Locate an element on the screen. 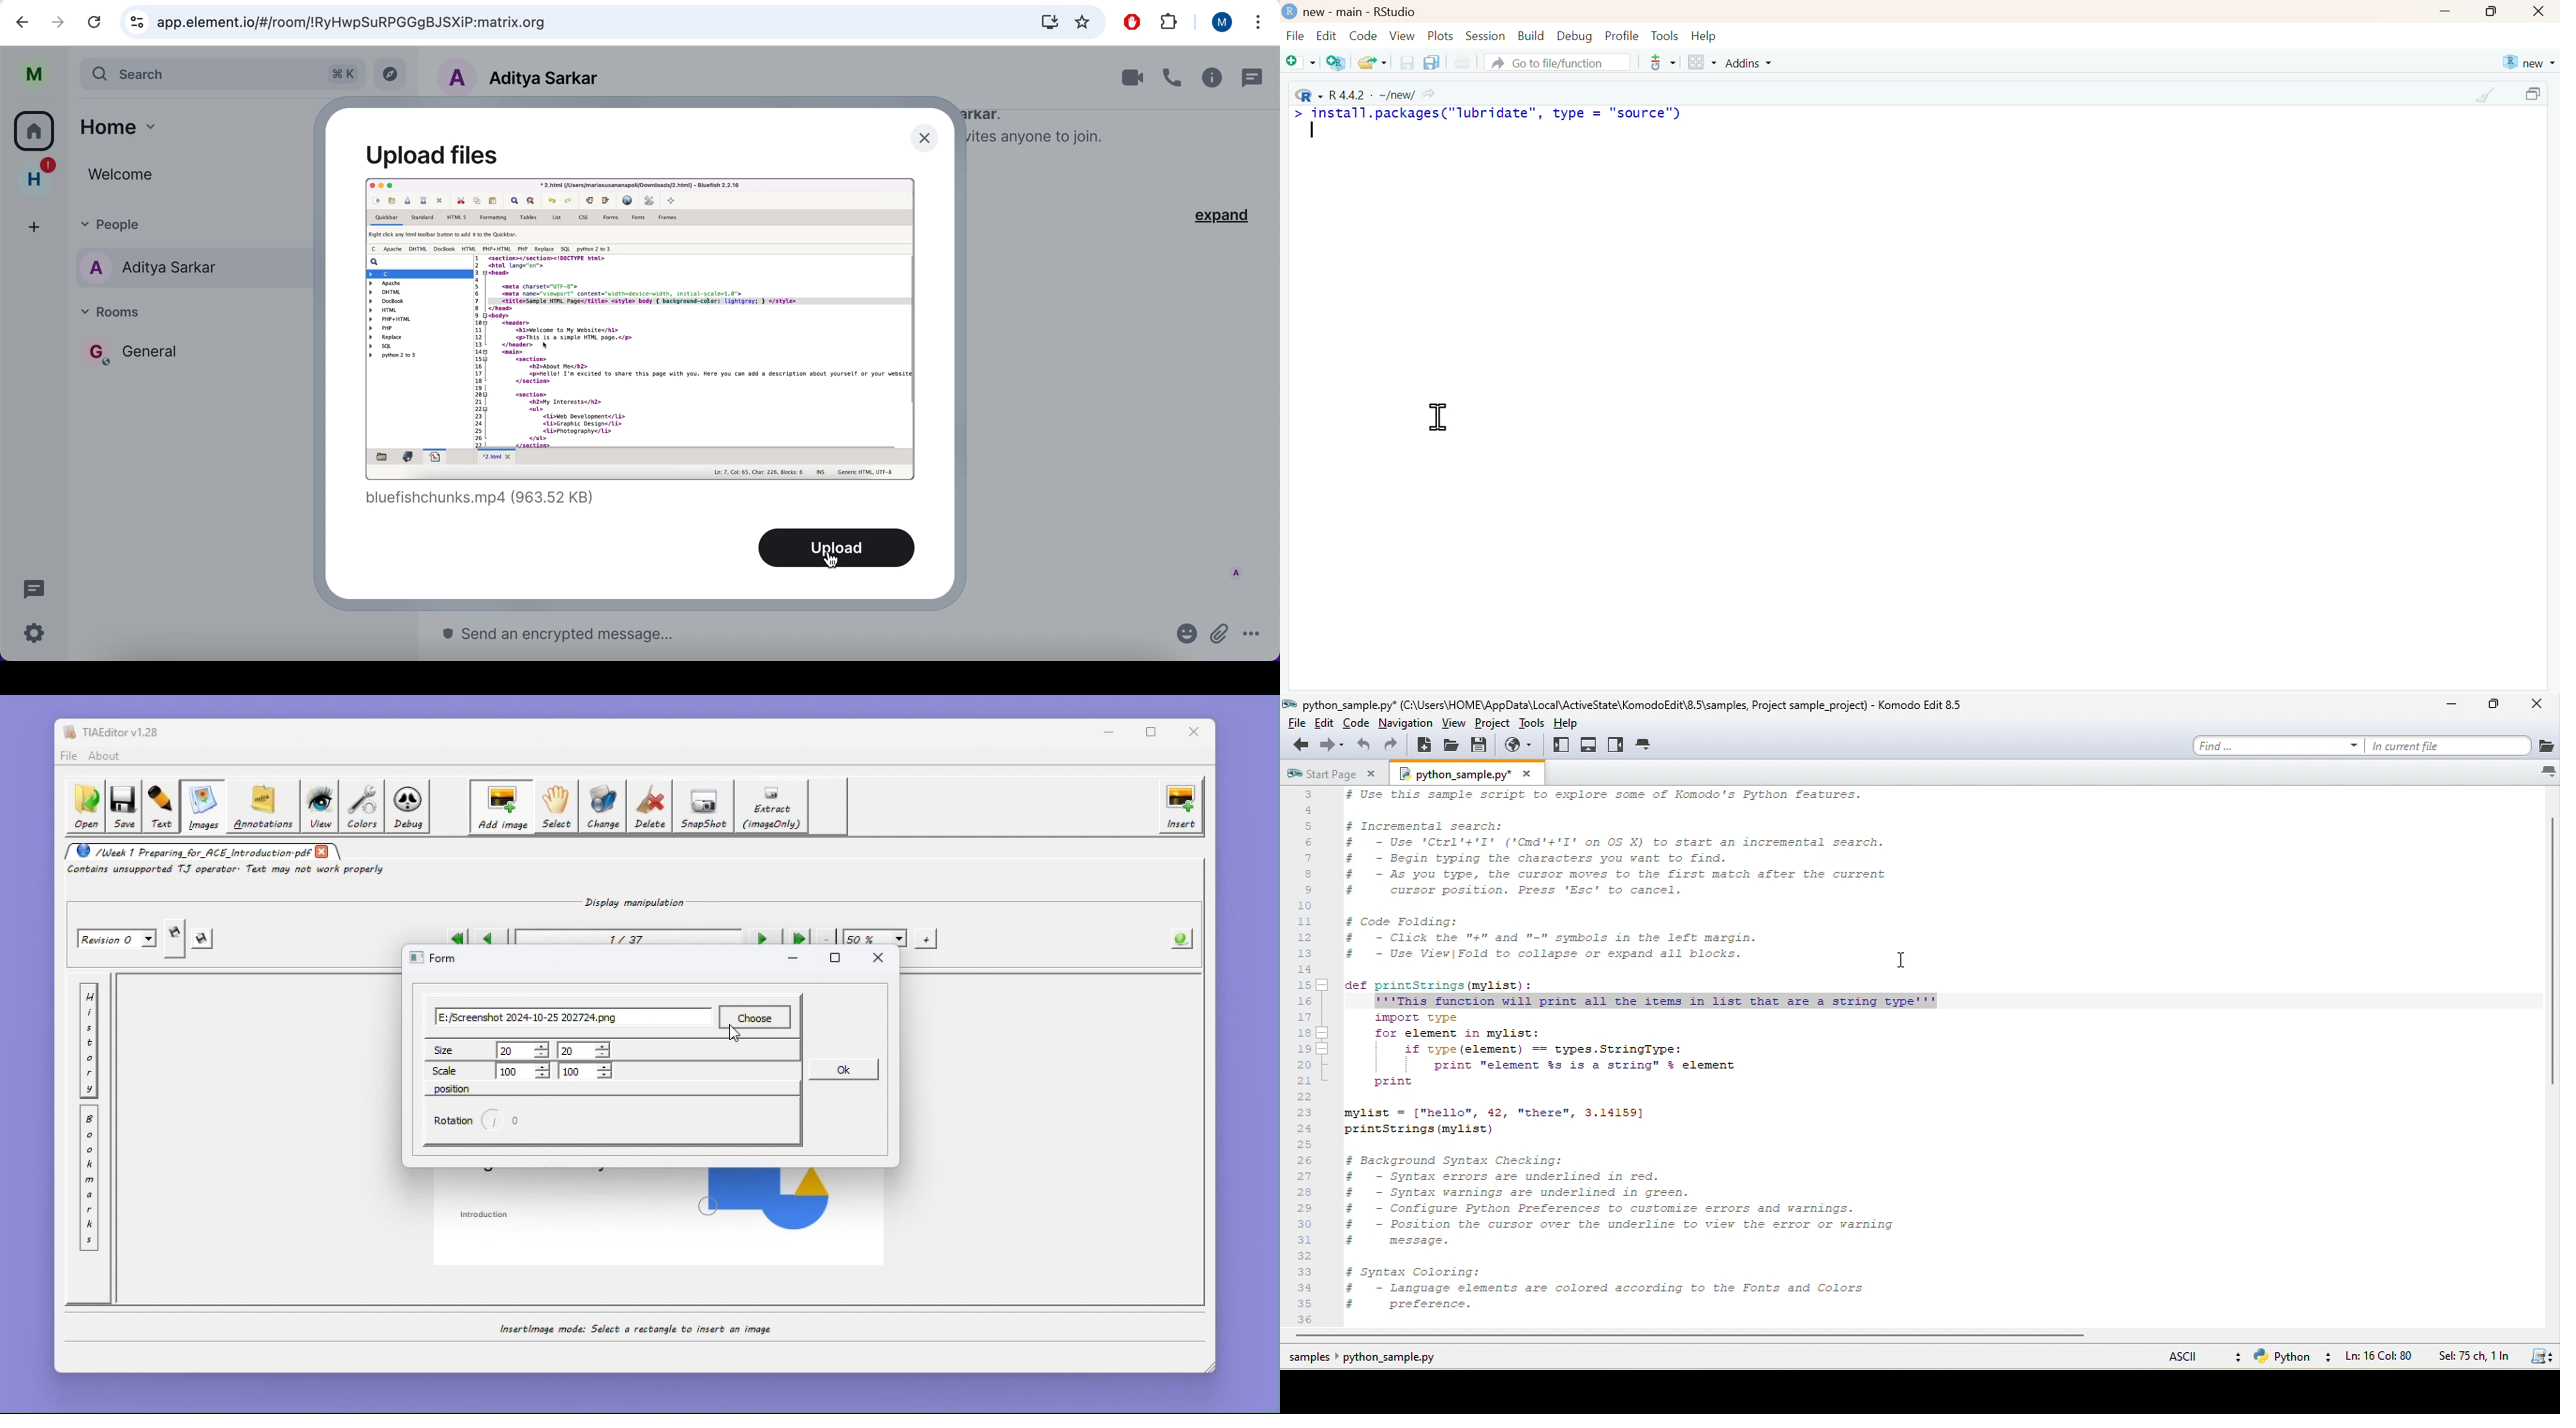  close is located at coordinates (1527, 774).